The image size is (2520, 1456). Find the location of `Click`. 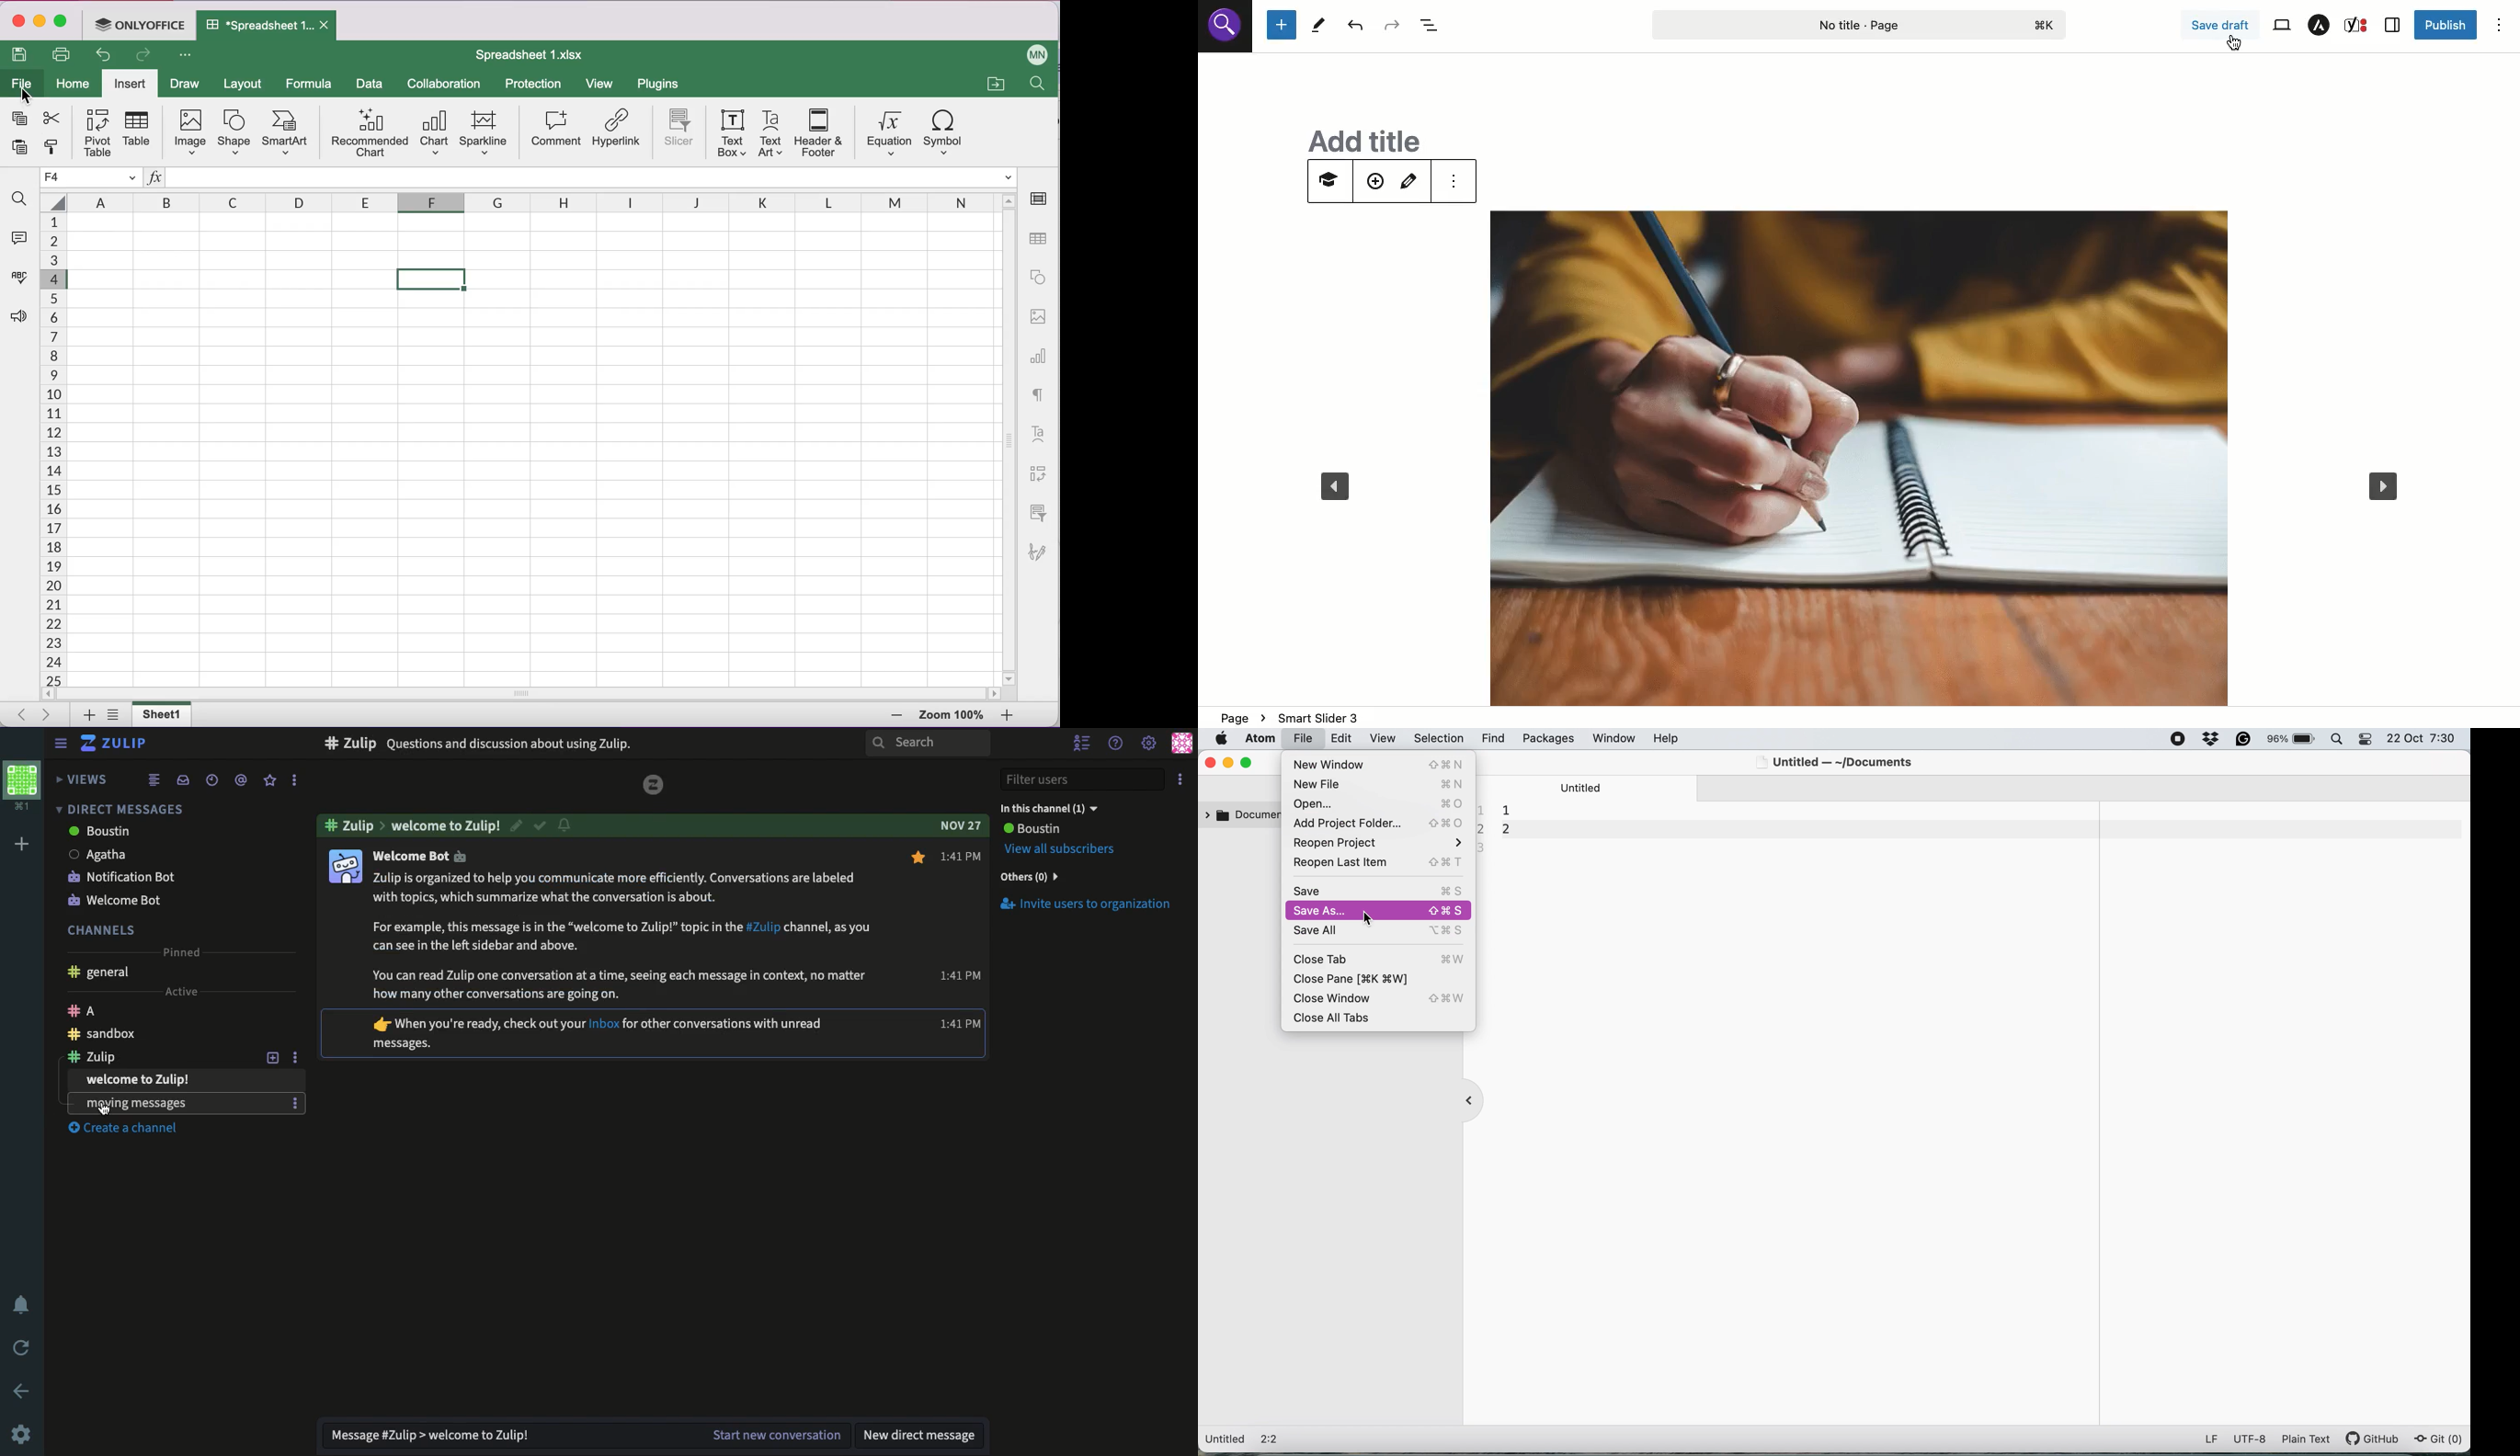

Click is located at coordinates (2234, 40).